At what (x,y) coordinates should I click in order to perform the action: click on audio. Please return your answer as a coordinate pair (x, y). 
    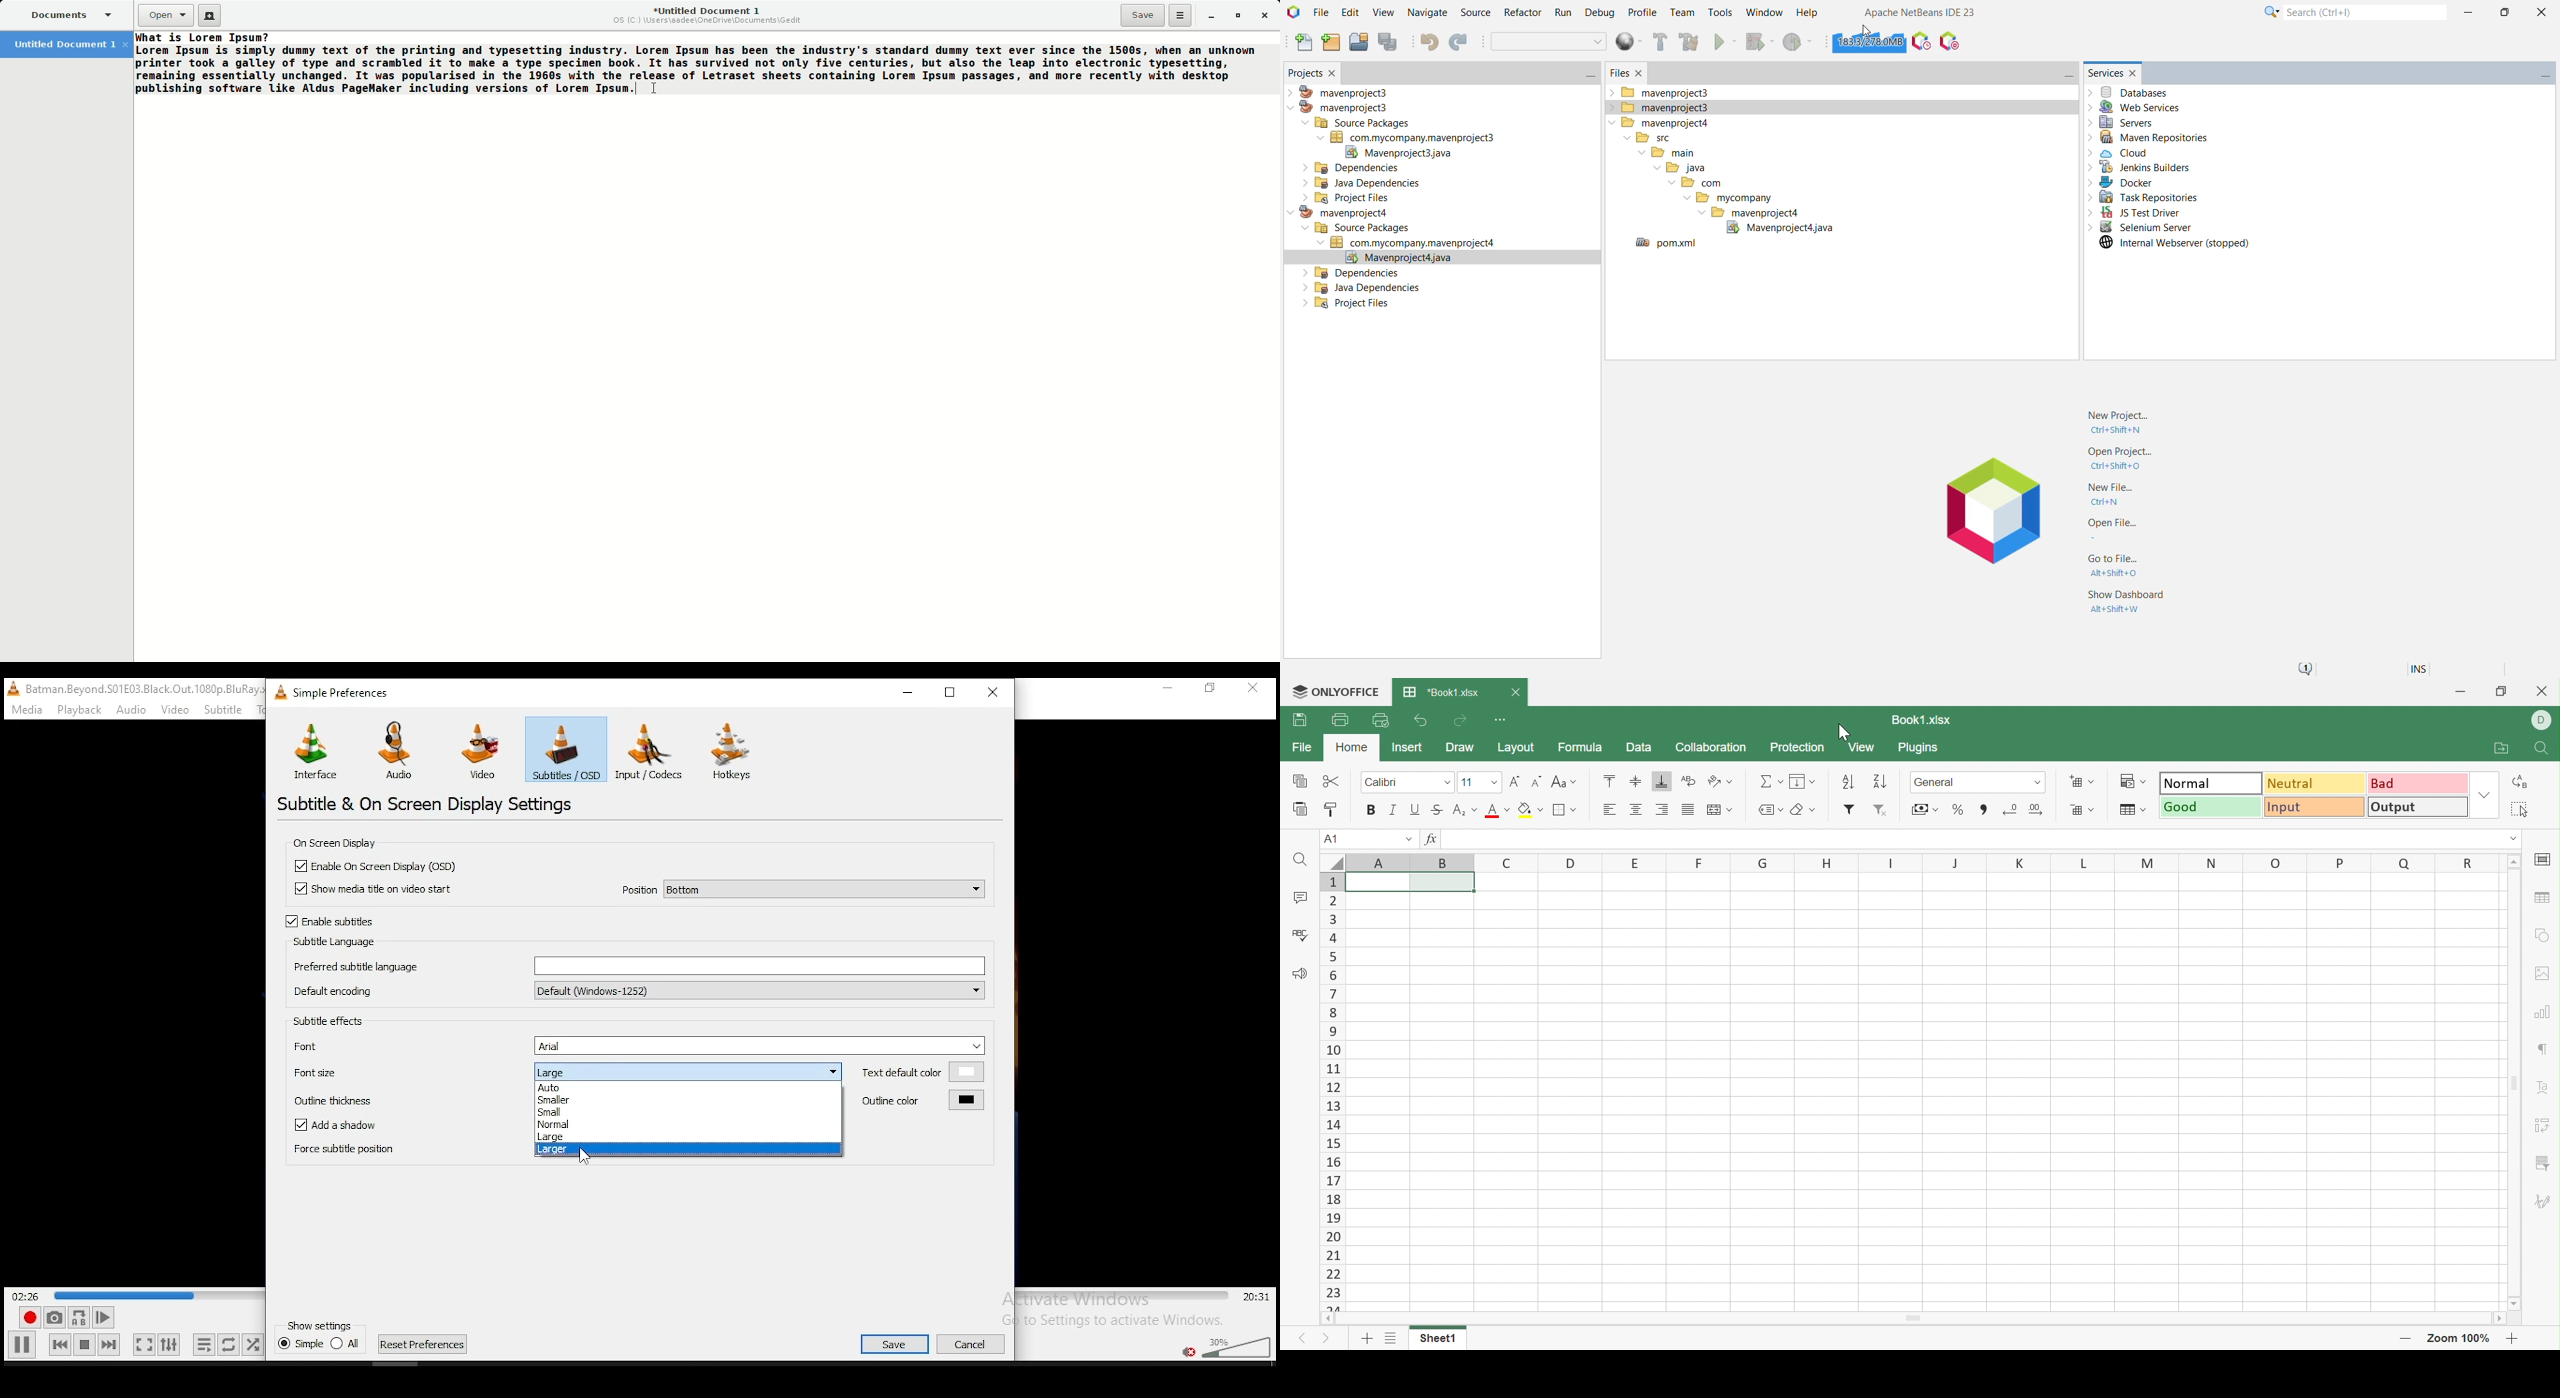
    Looking at the image, I should click on (130, 711).